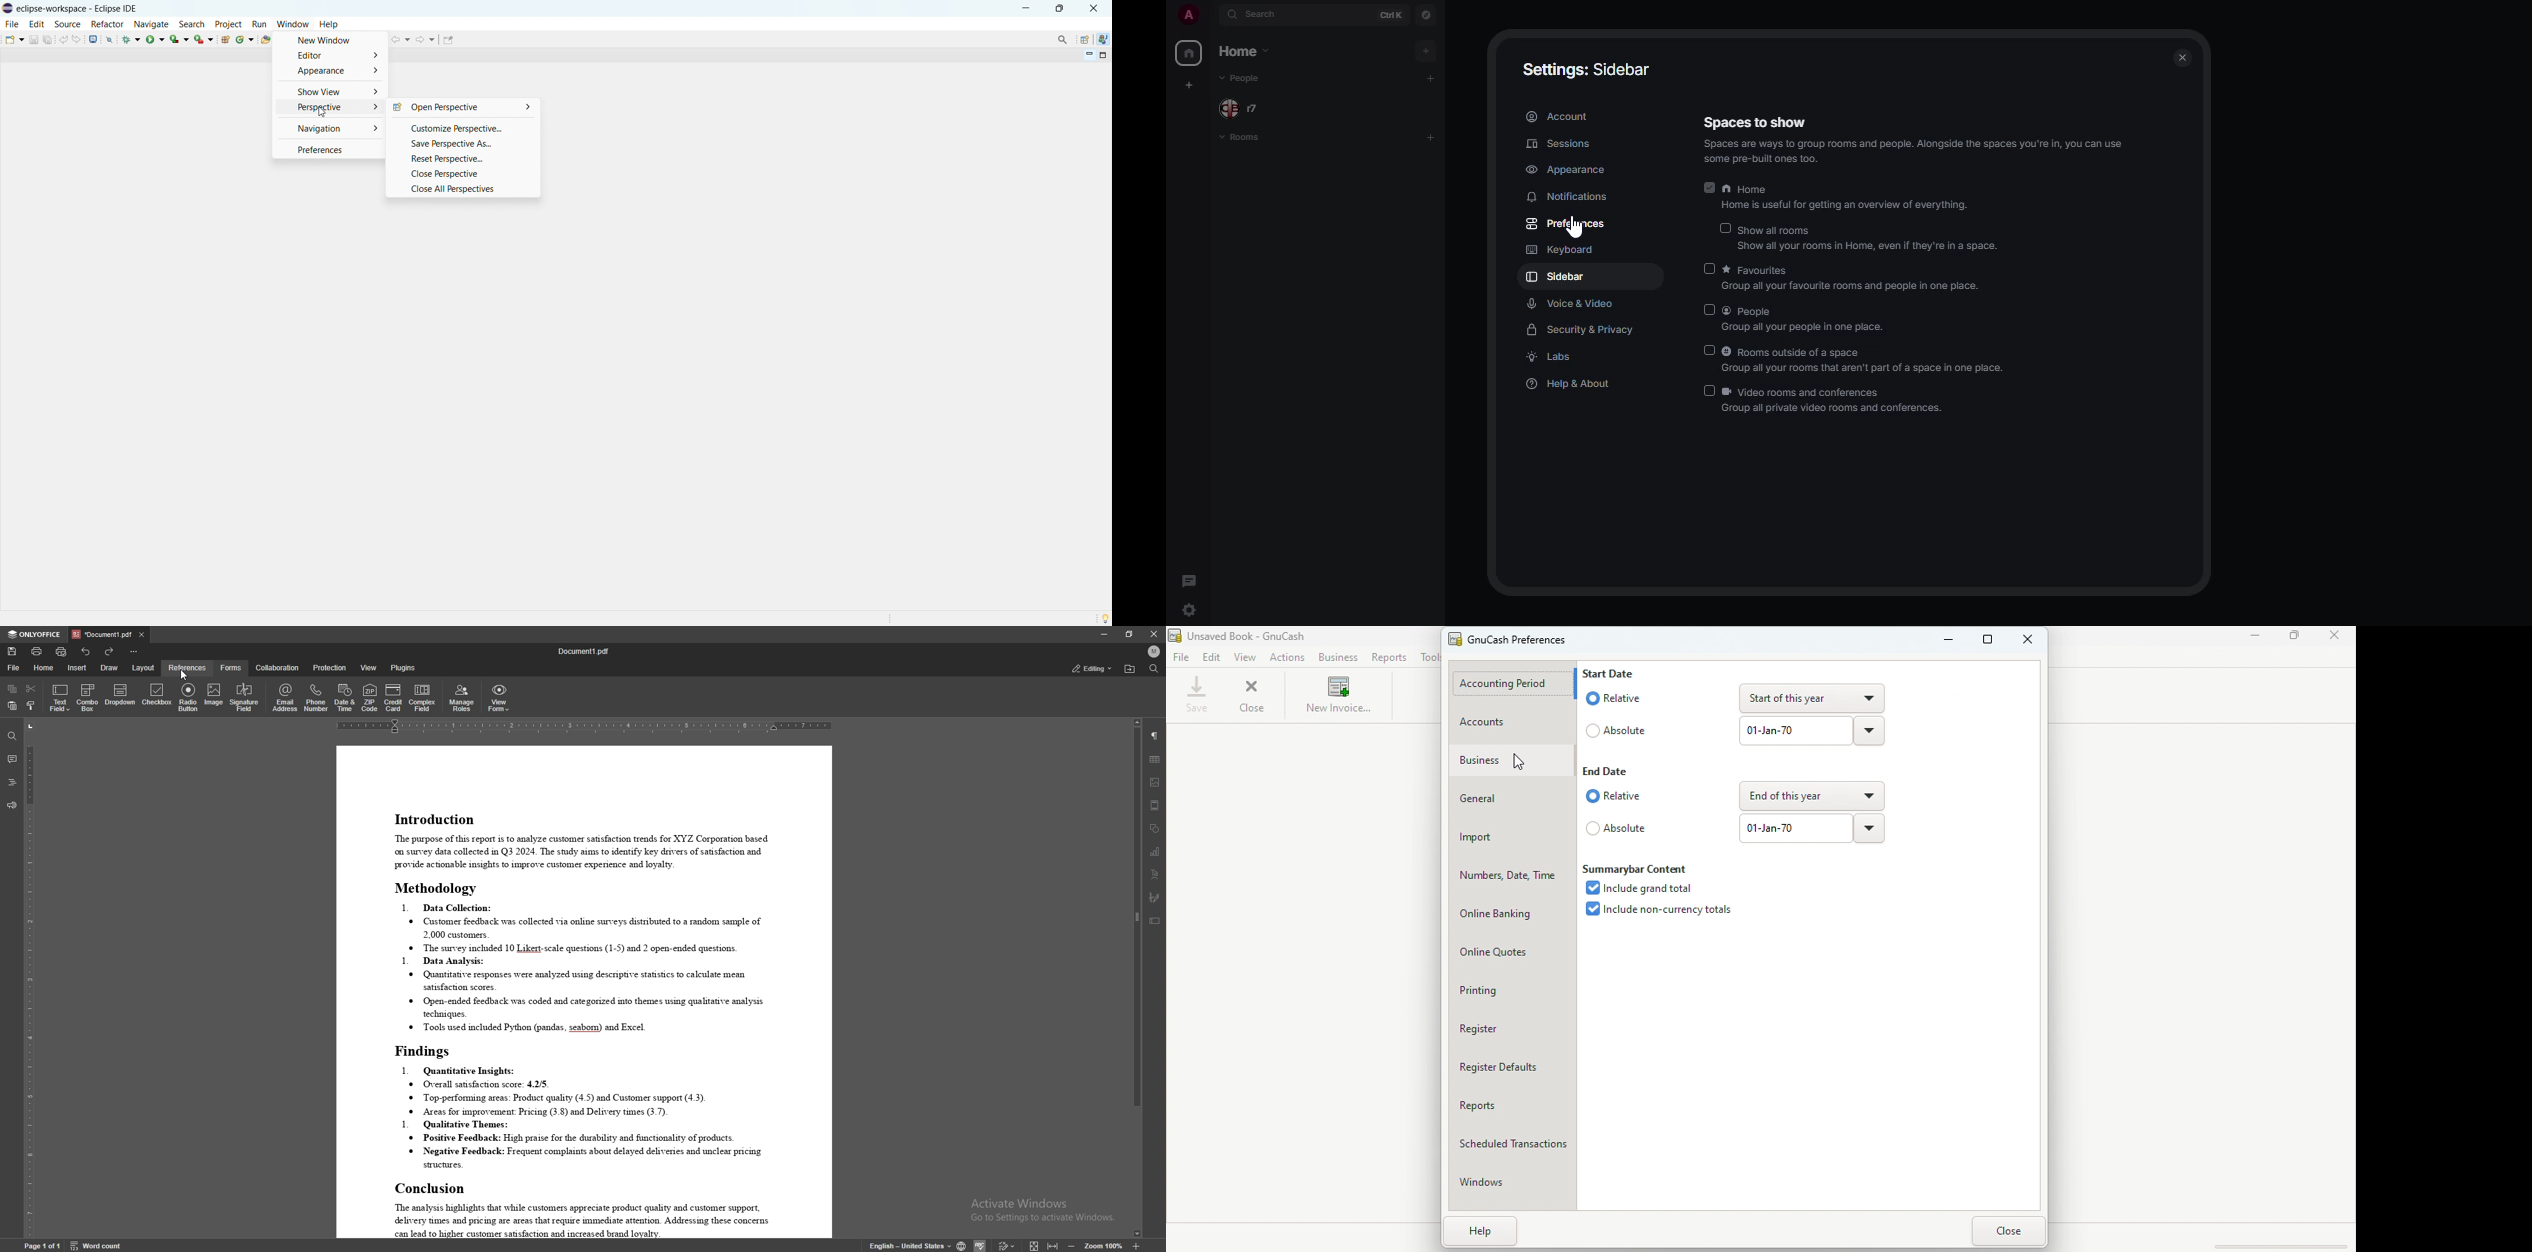 The height and width of the screenshot is (1260, 2548). What do you see at coordinates (1510, 837) in the screenshot?
I see `Import` at bounding box center [1510, 837].